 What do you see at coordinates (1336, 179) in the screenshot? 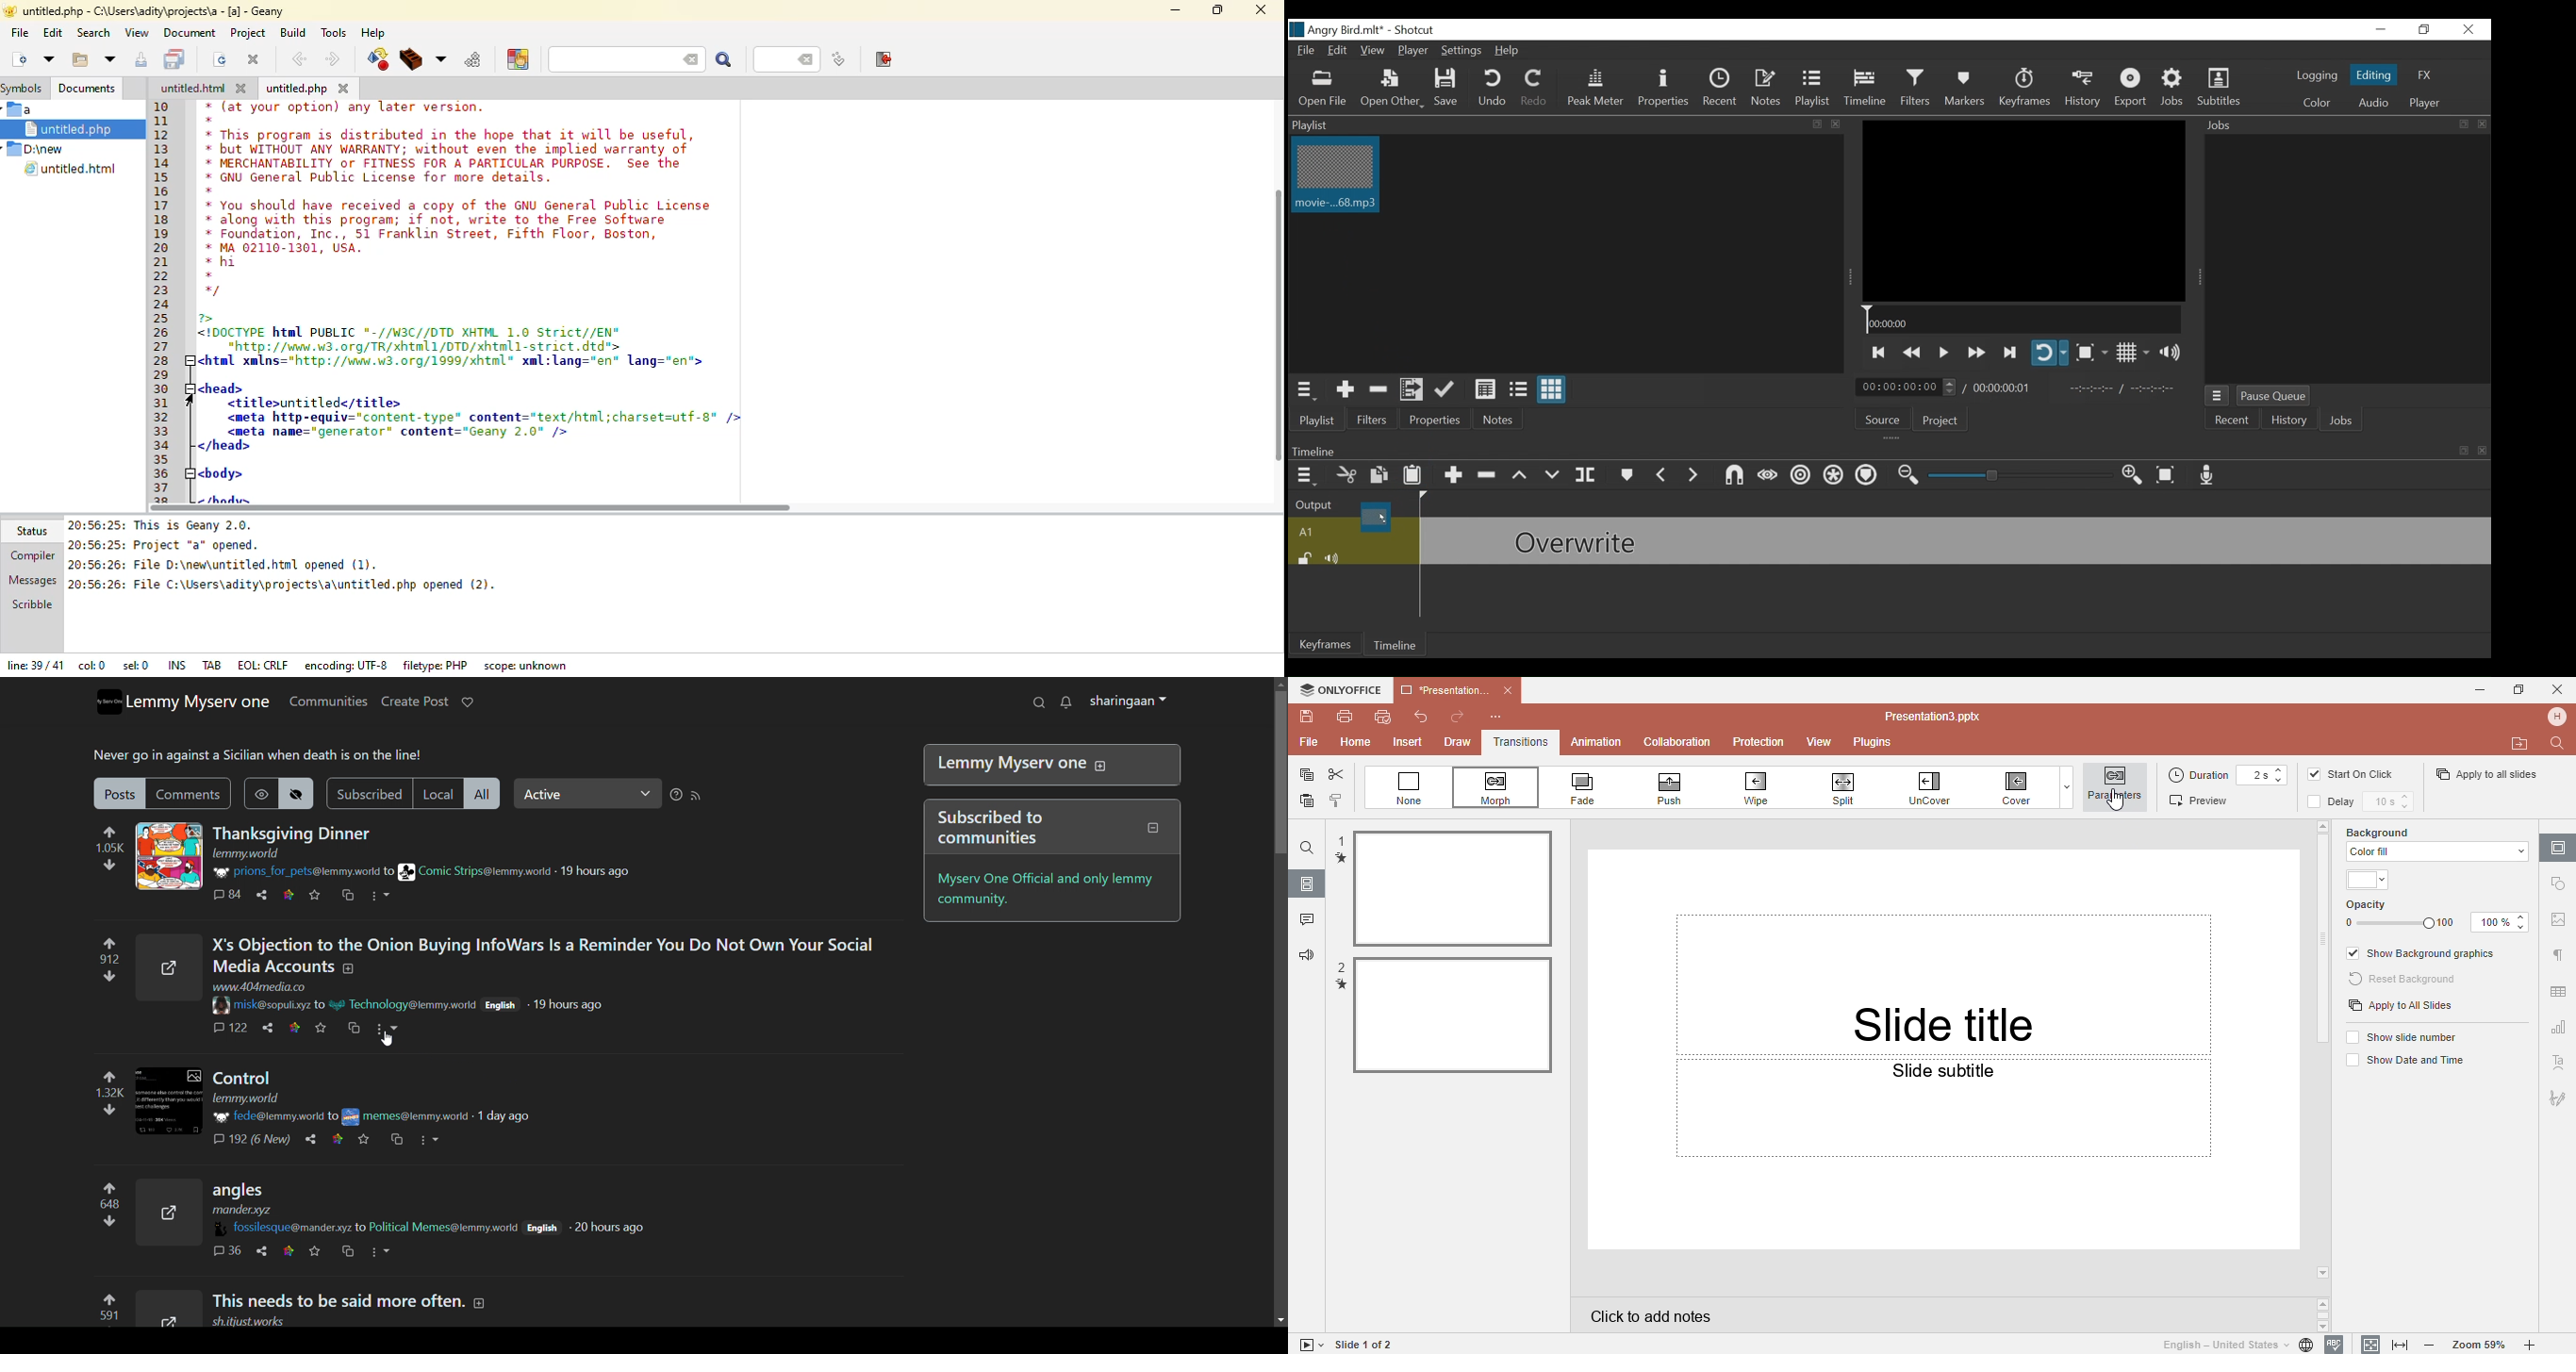
I see `Clip` at bounding box center [1336, 179].